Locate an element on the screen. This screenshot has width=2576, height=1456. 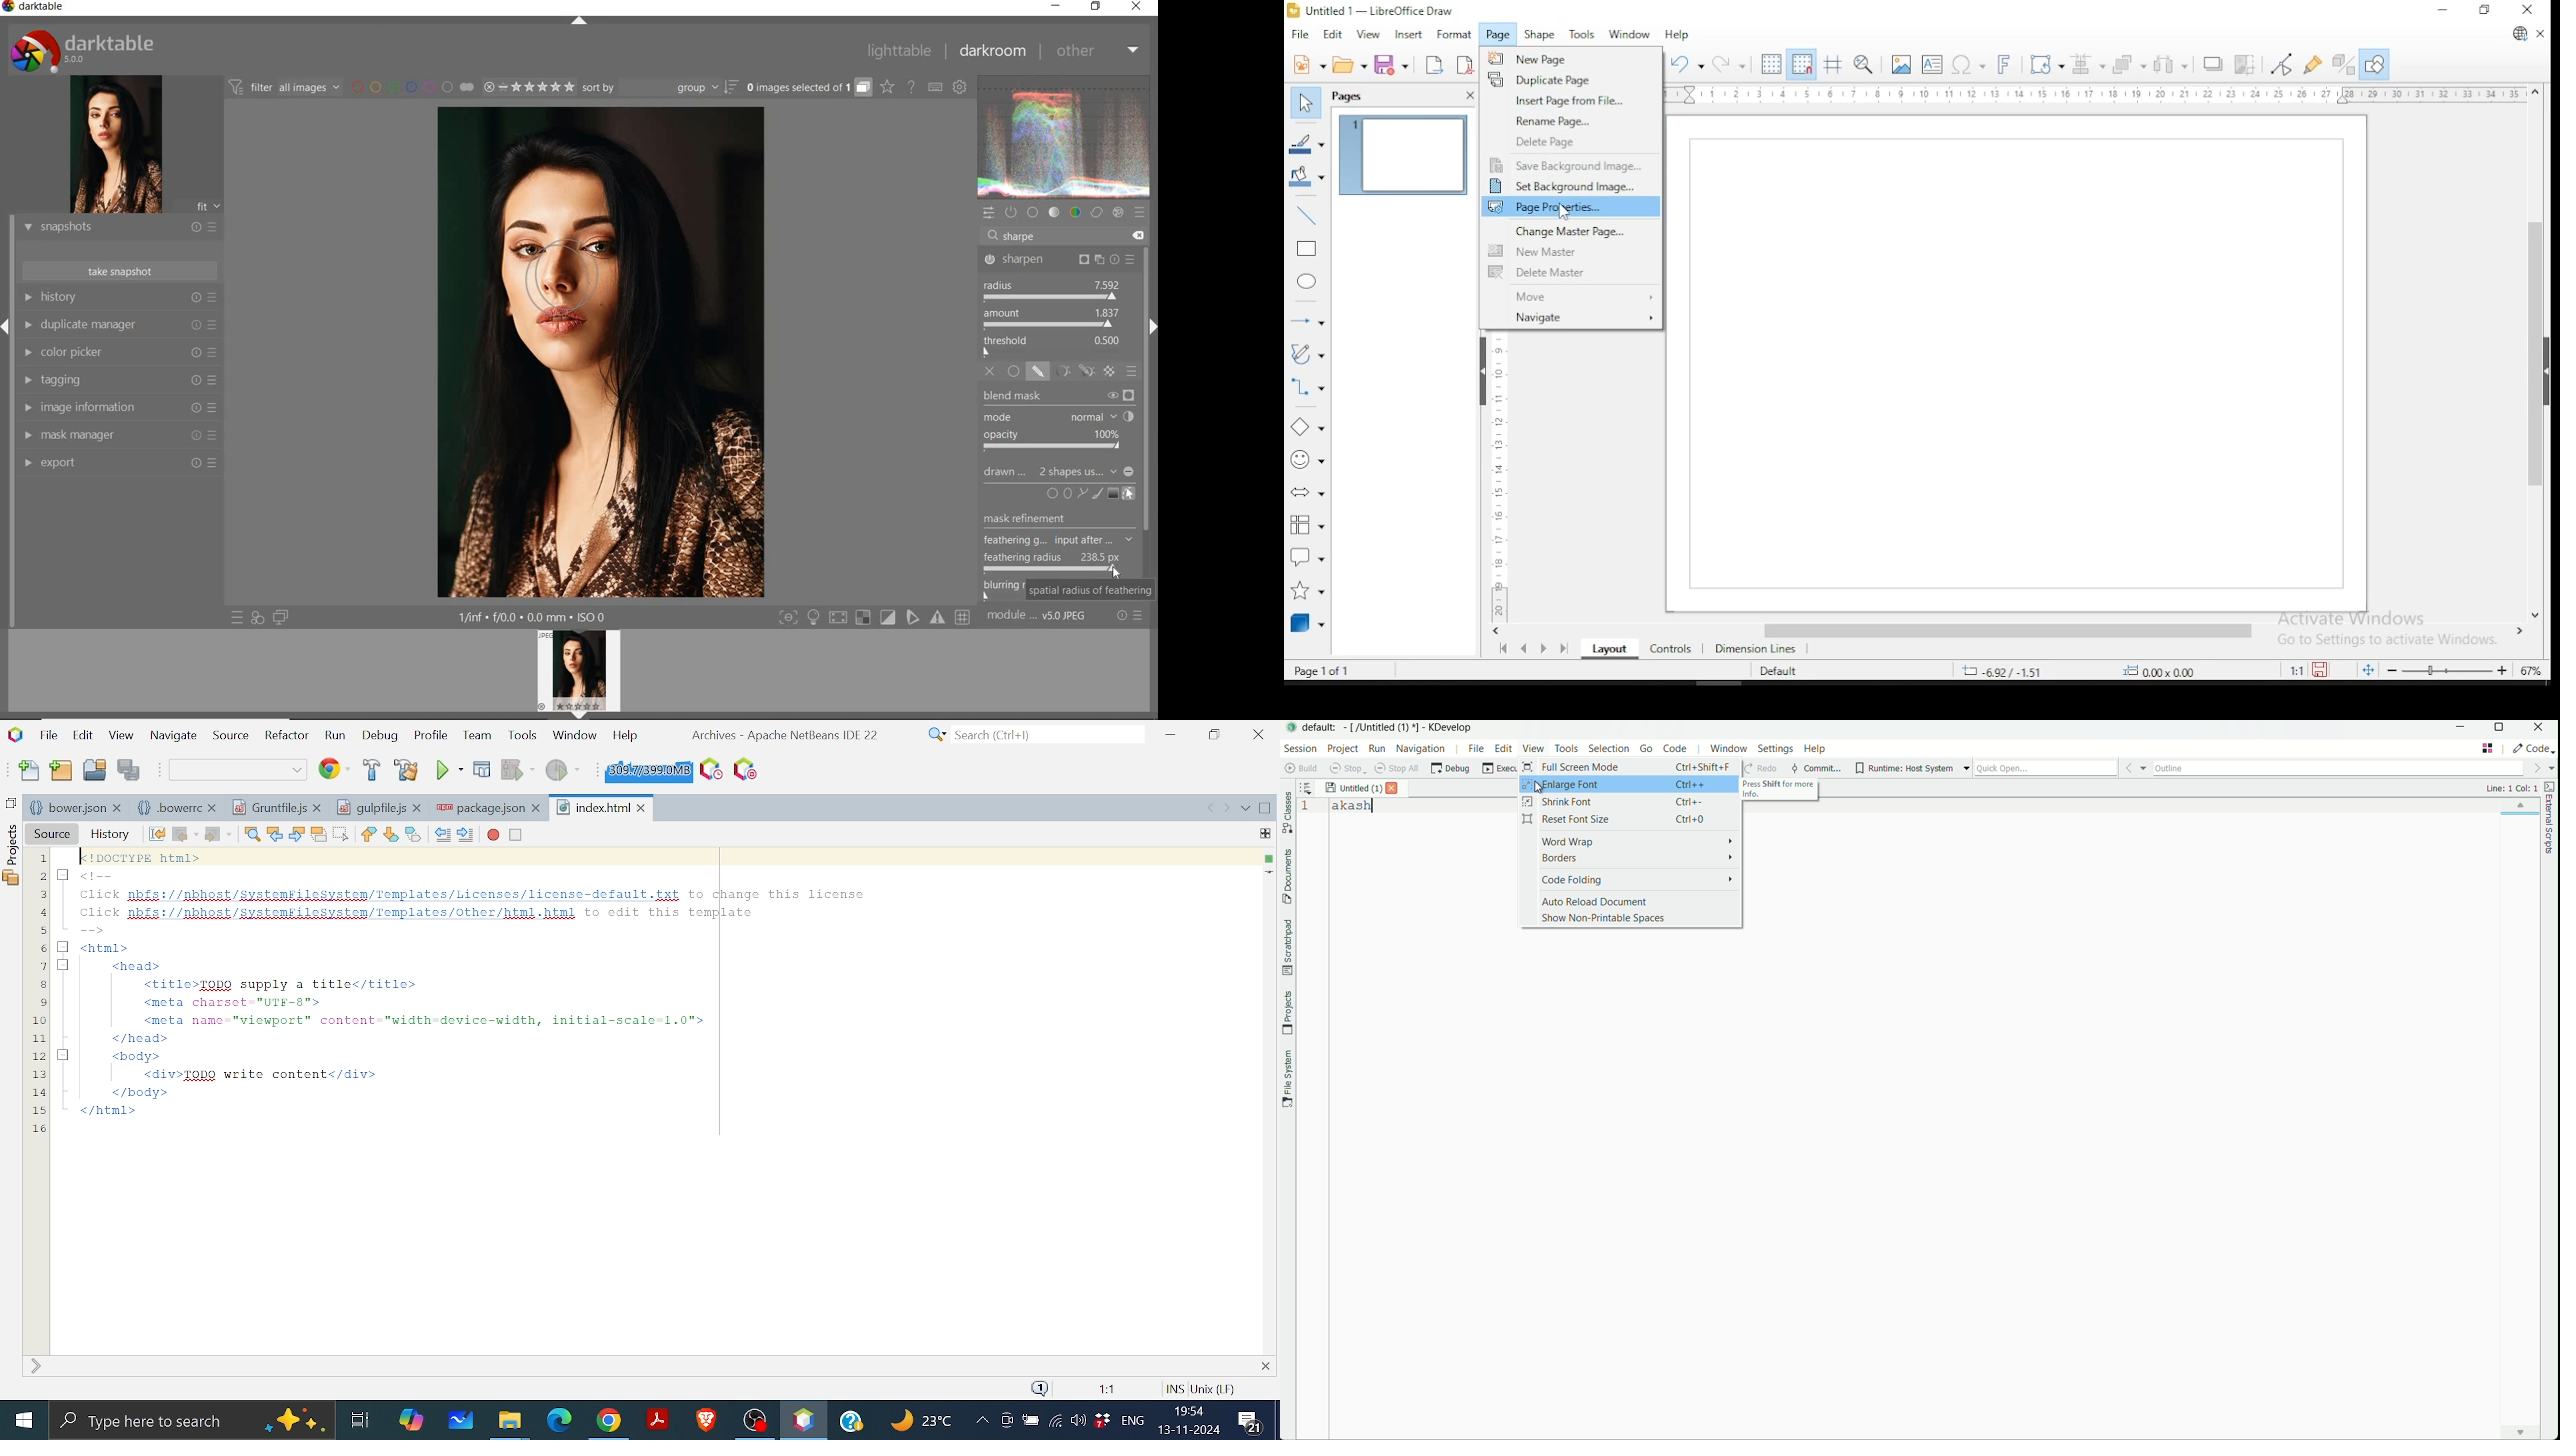
Page Info is located at coordinates (1337, 670).